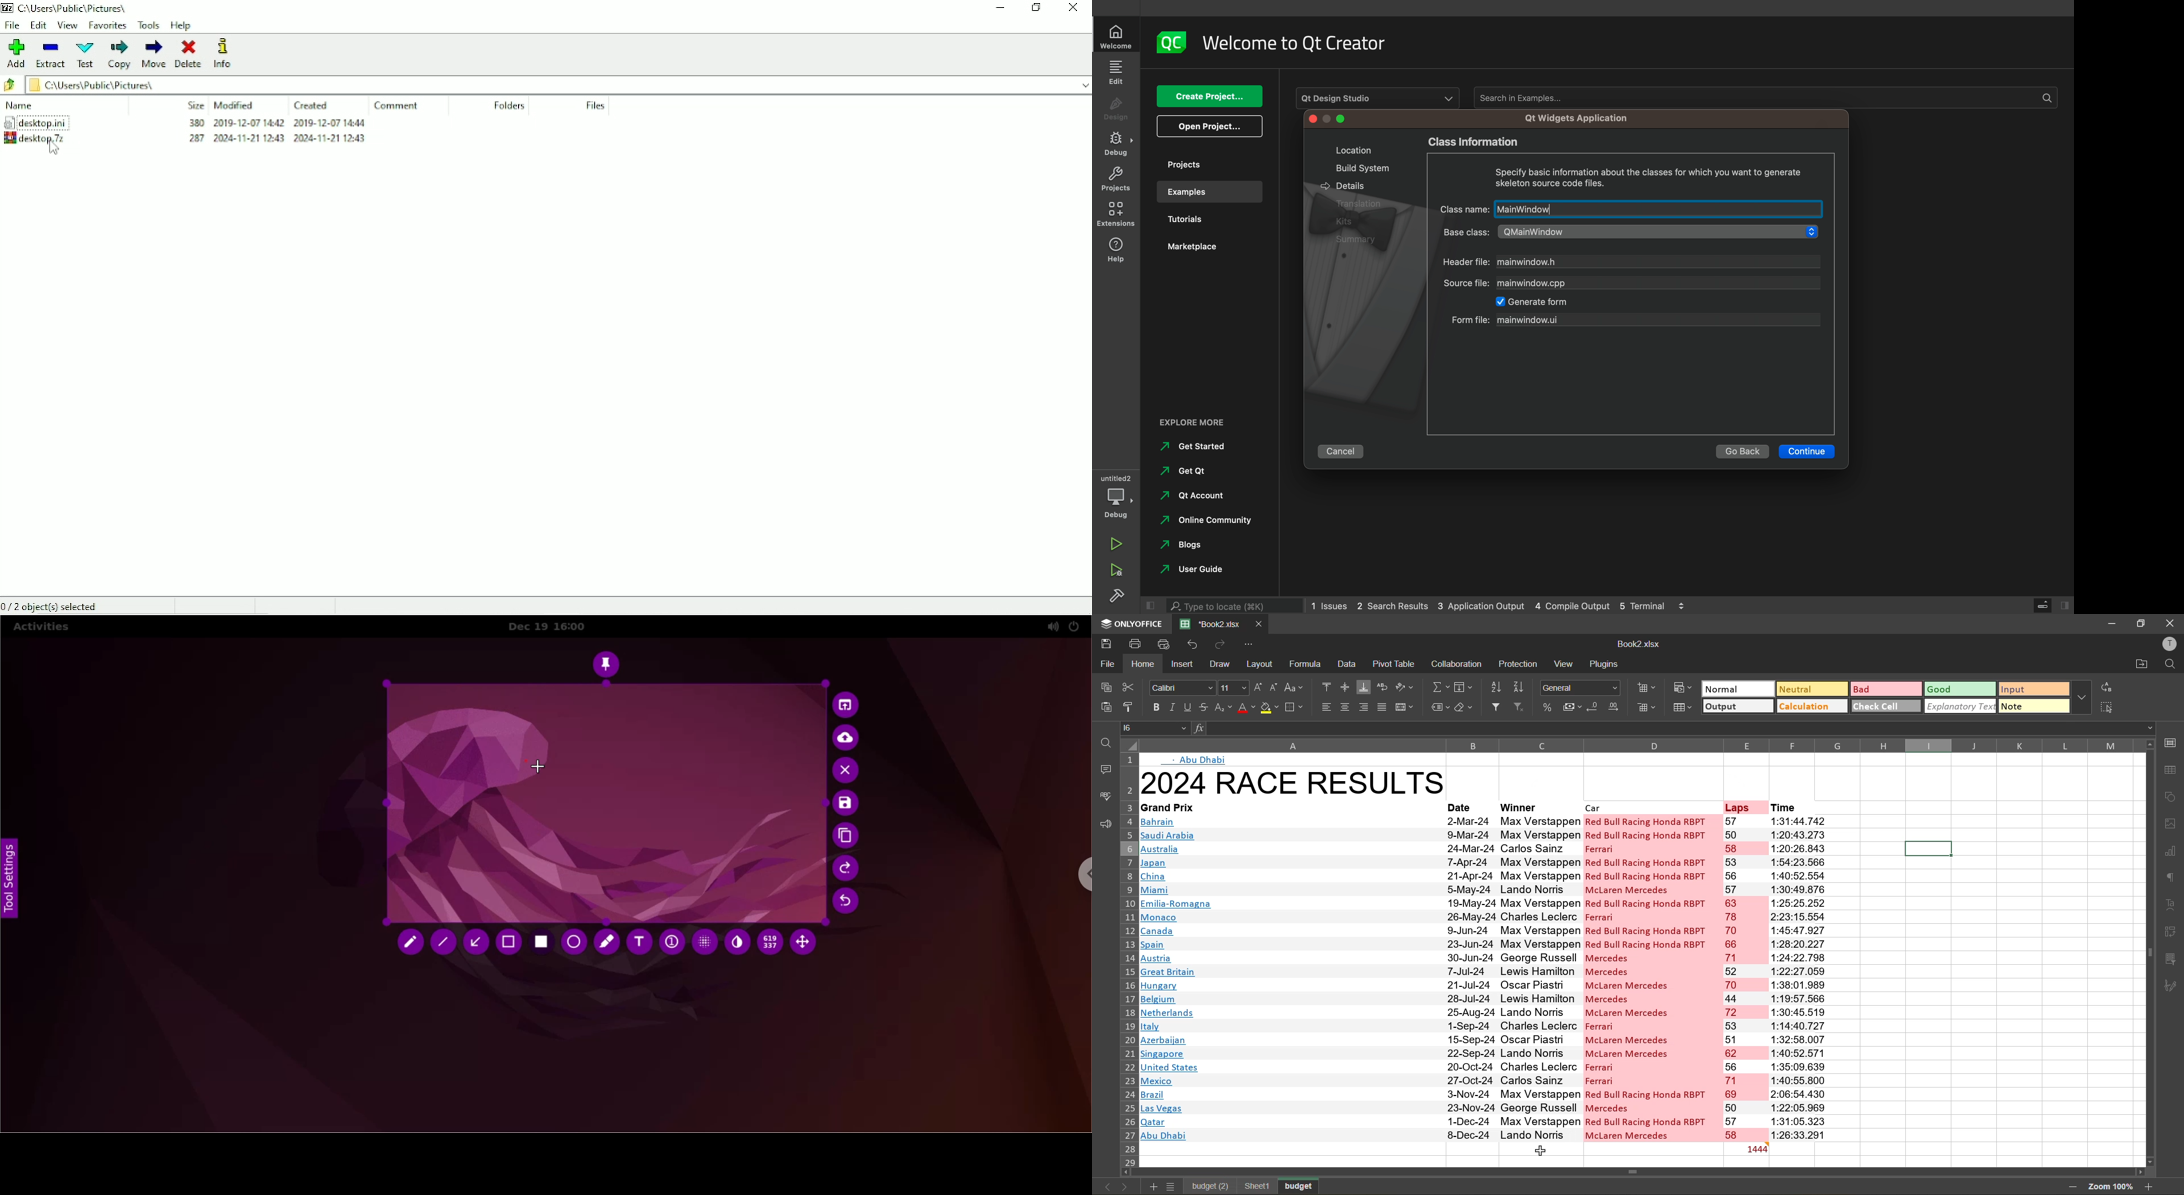  What do you see at coordinates (1566, 663) in the screenshot?
I see `view` at bounding box center [1566, 663].